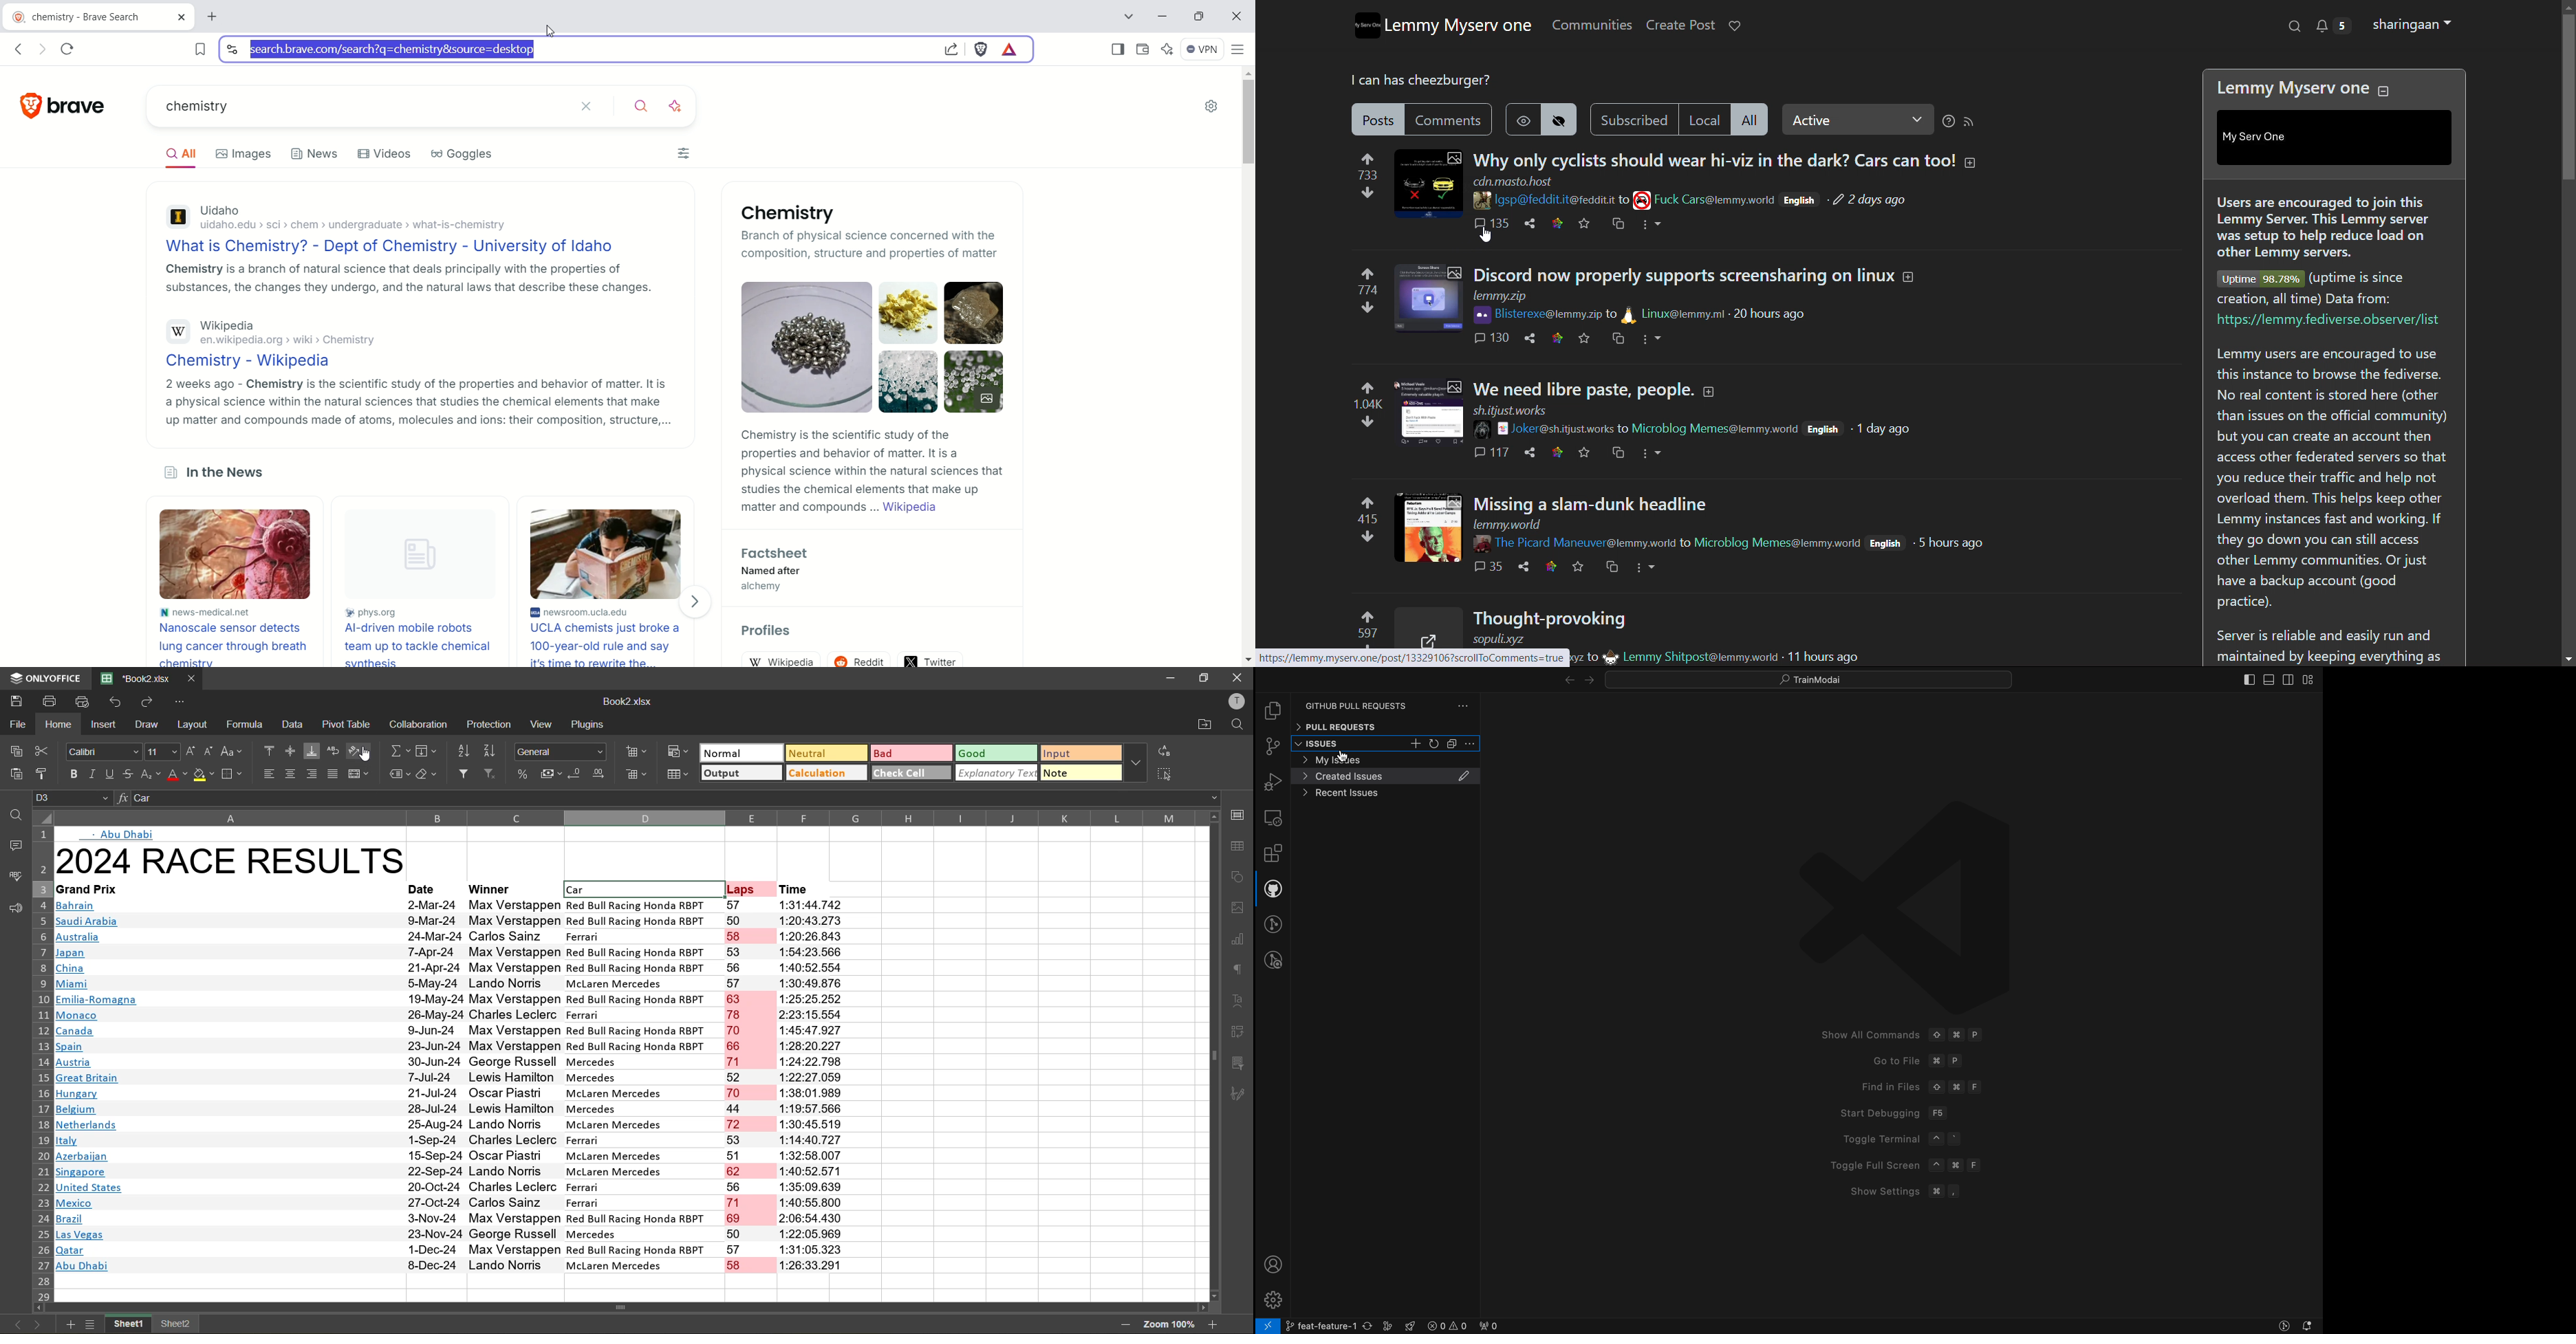  What do you see at coordinates (268, 773) in the screenshot?
I see `align left` at bounding box center [268, 773].